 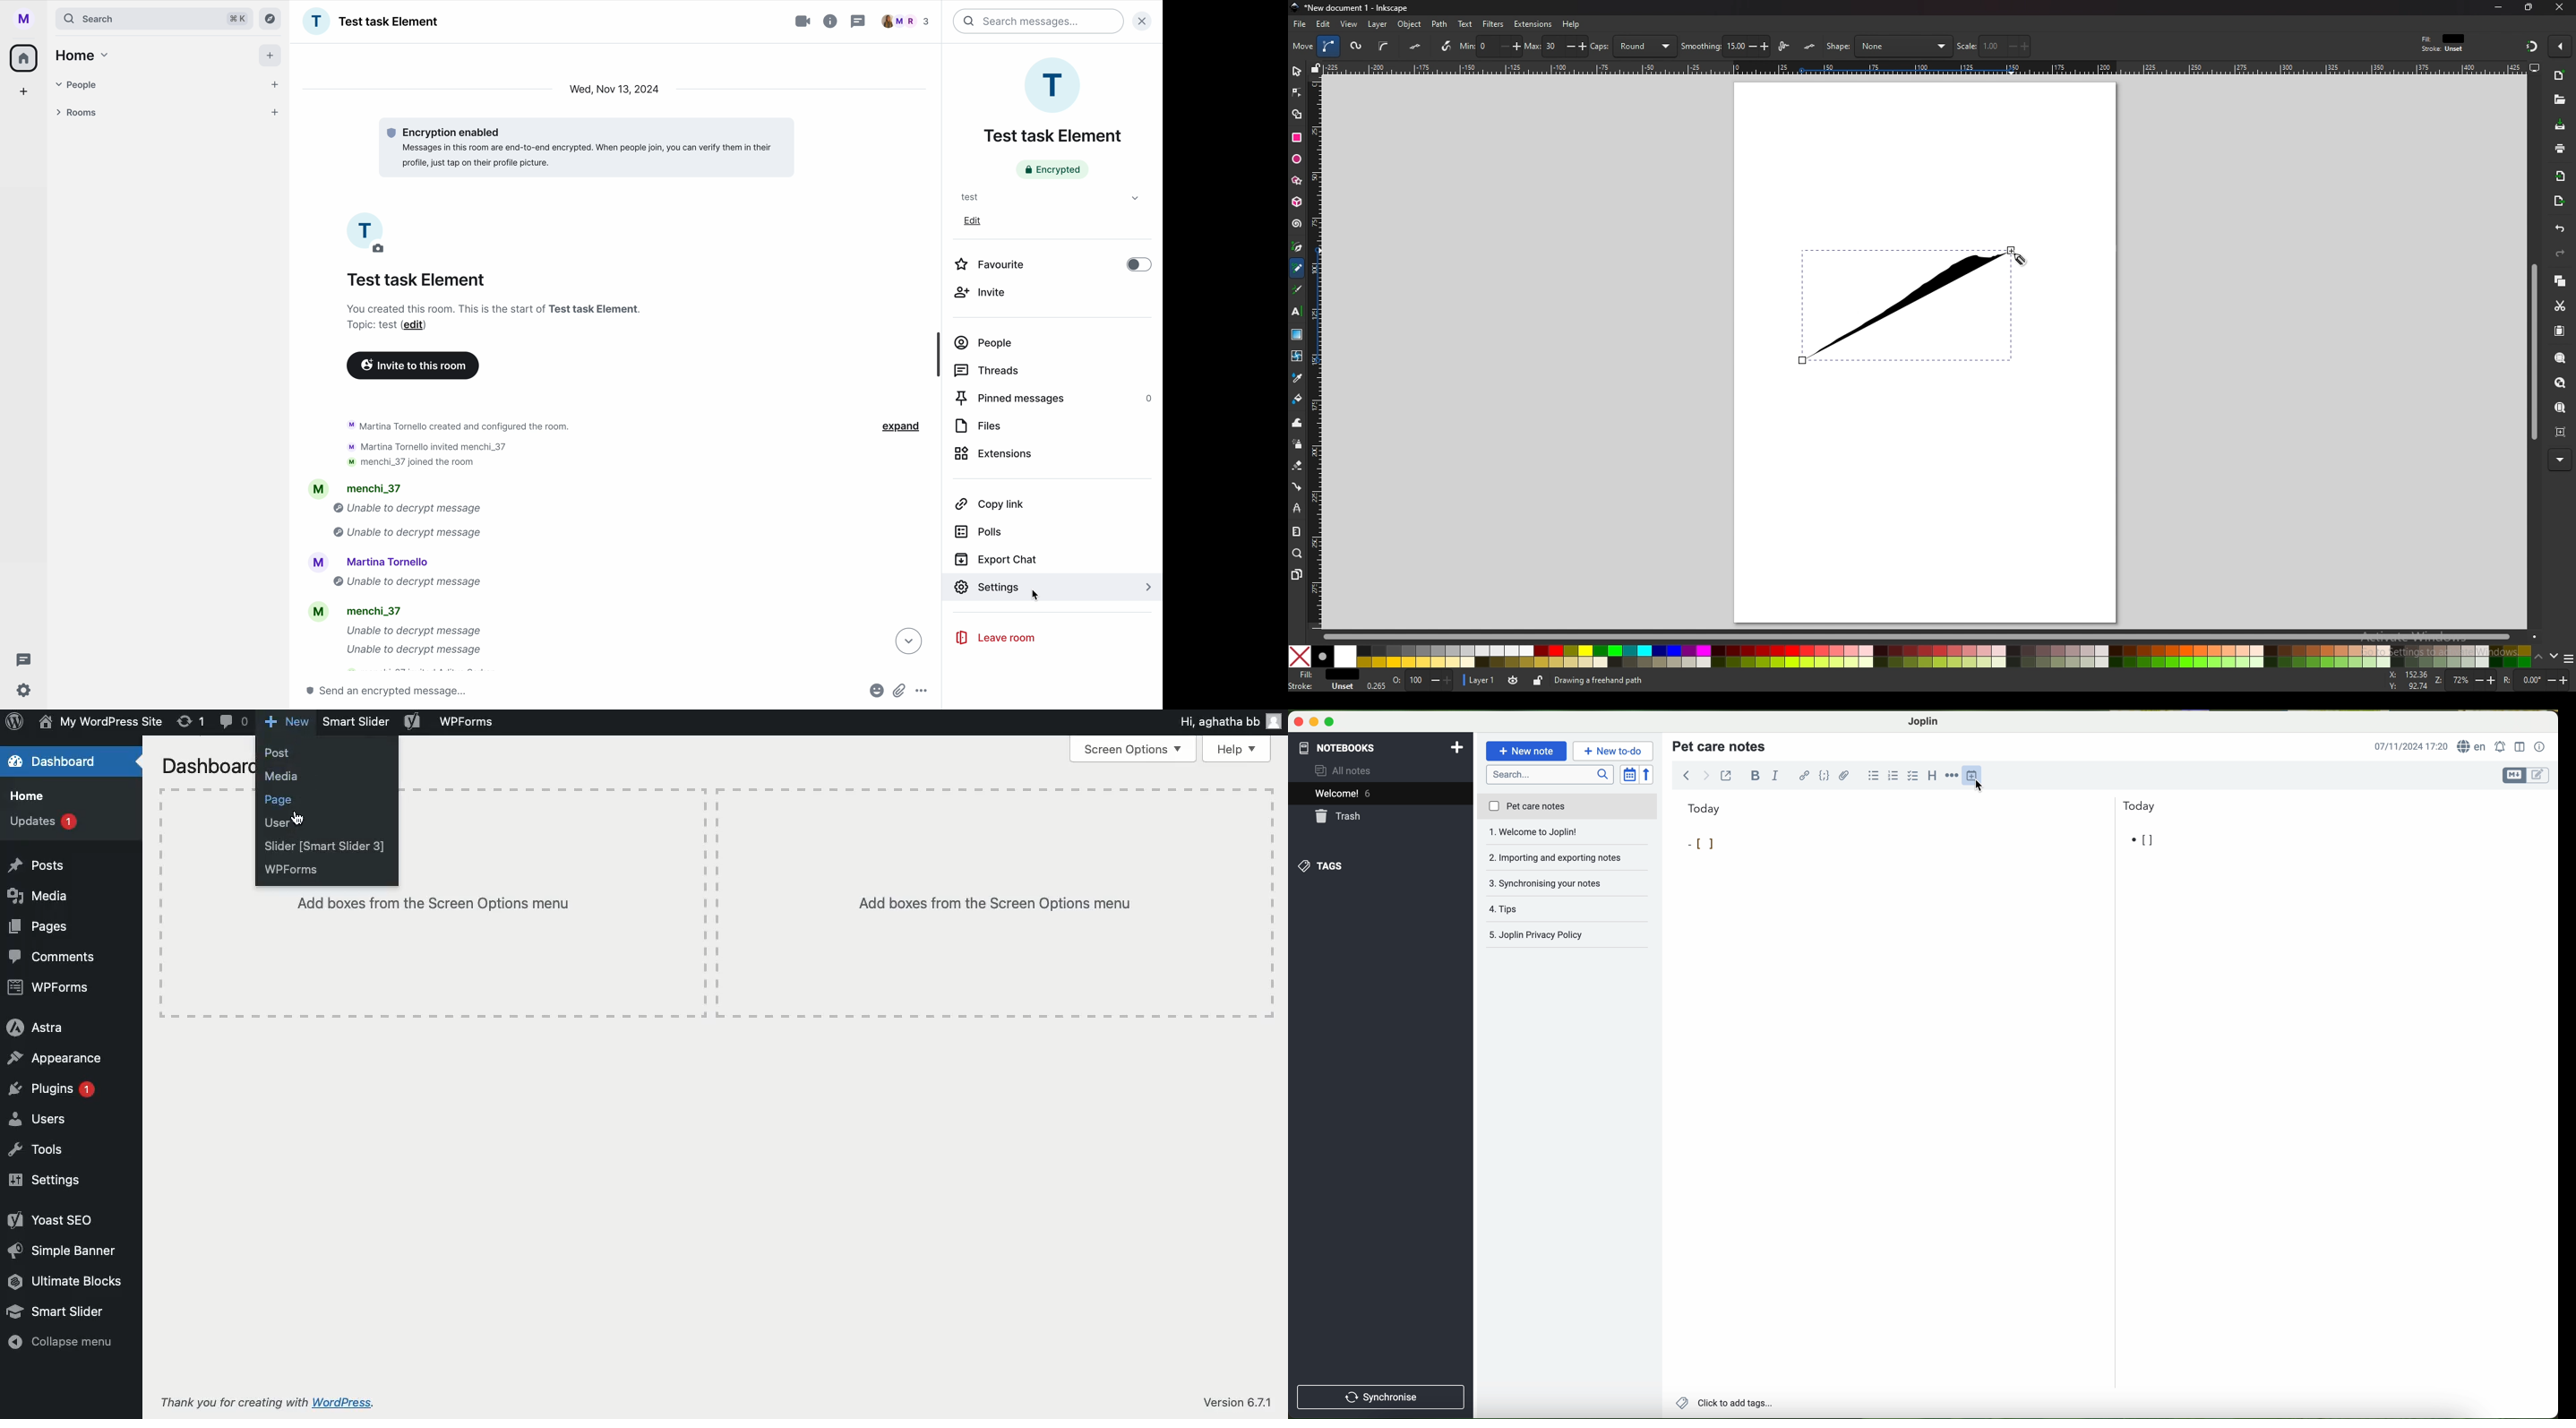 What do you see at coordinates (1872, 775) in the screenshot?
I see `bulleted list` at bounding box center [1872, 775].